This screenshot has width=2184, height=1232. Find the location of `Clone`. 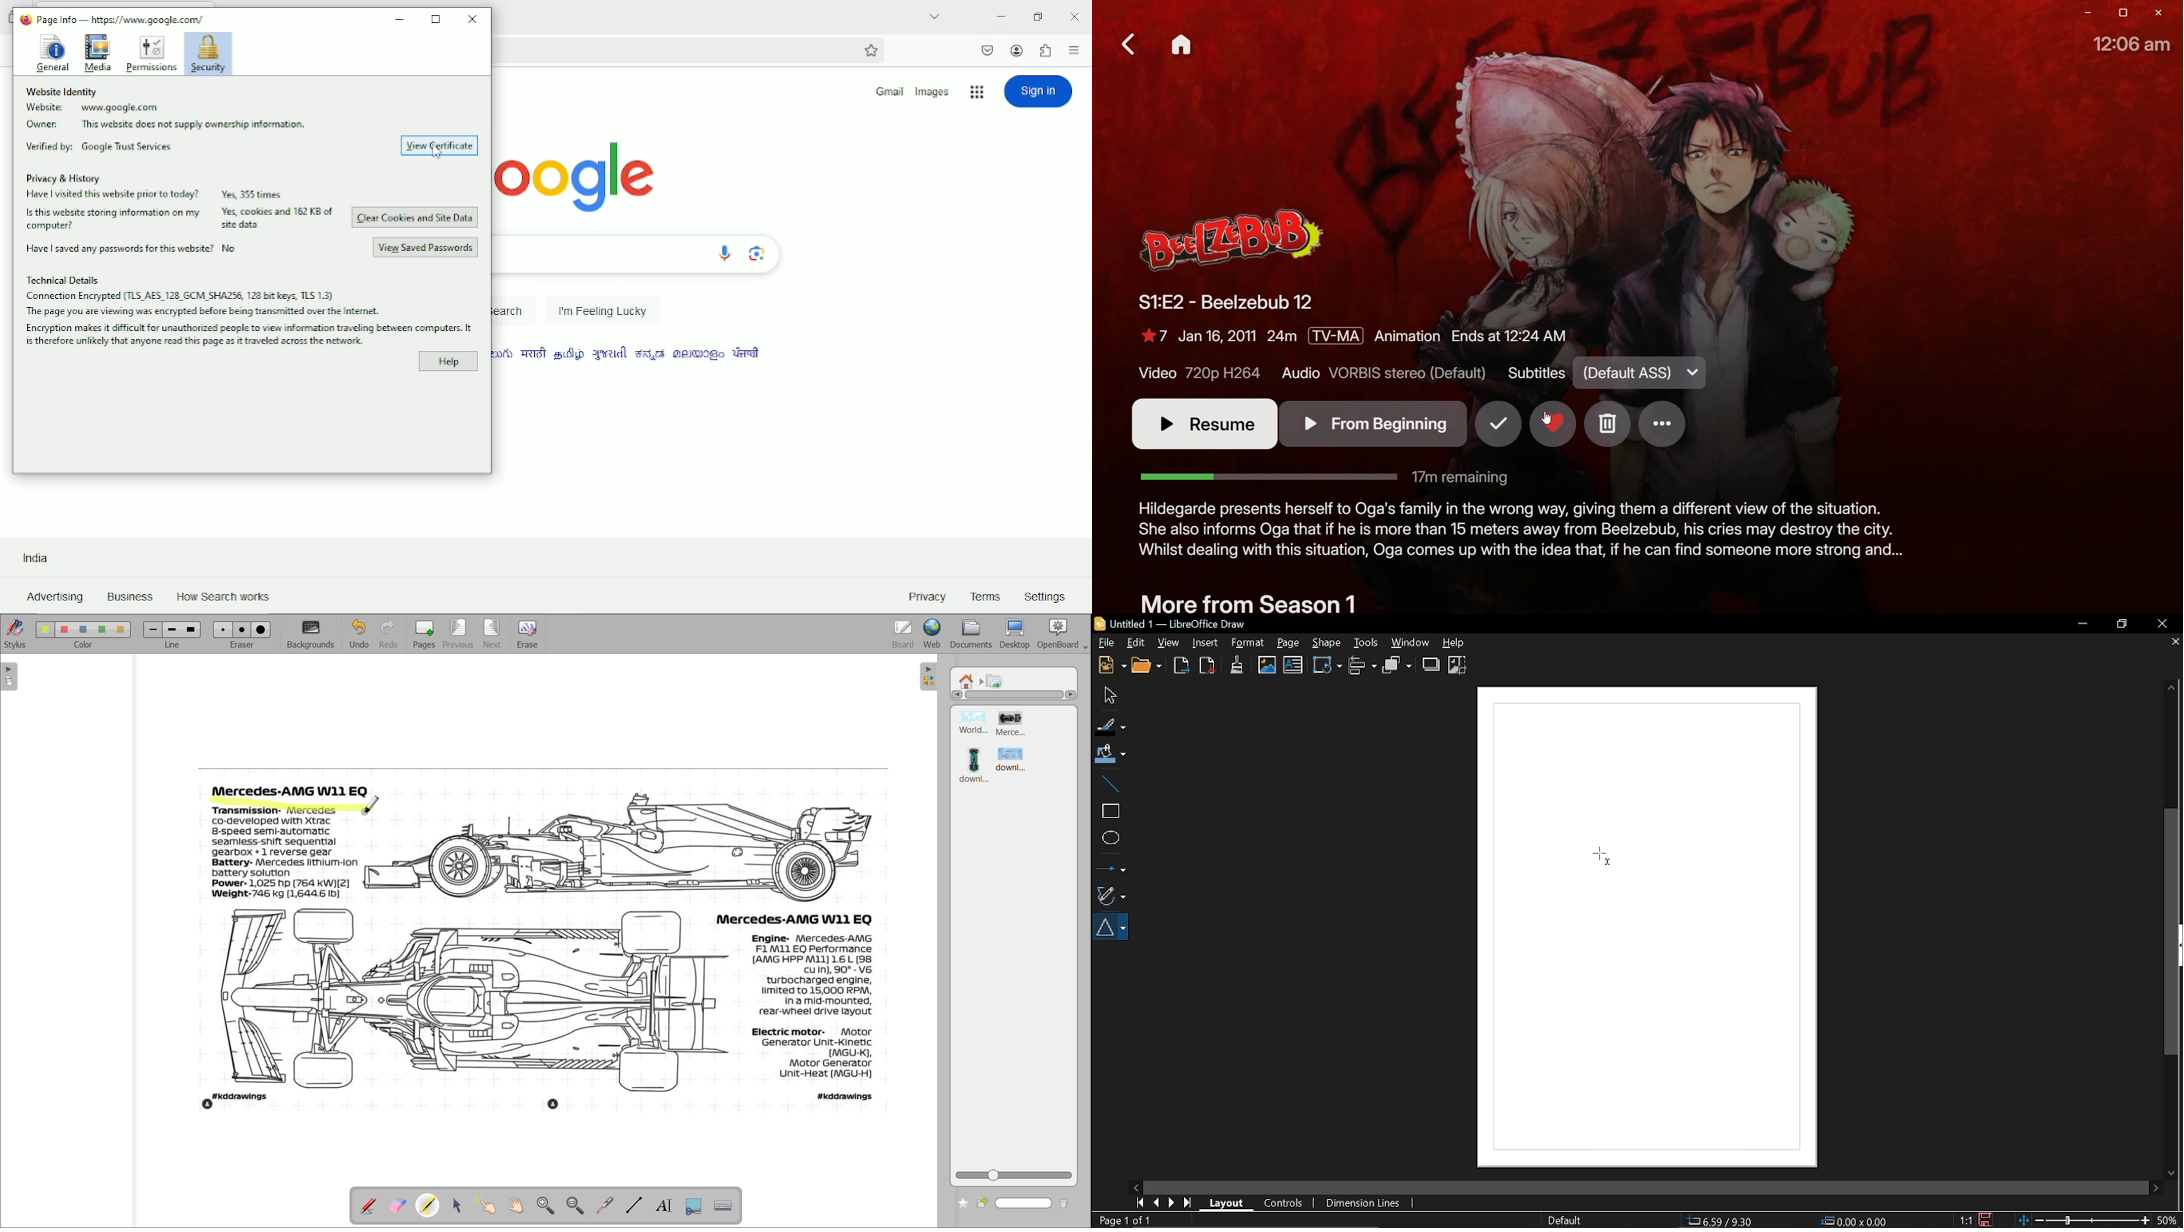

Clone is located at coordinates (1237, 664).